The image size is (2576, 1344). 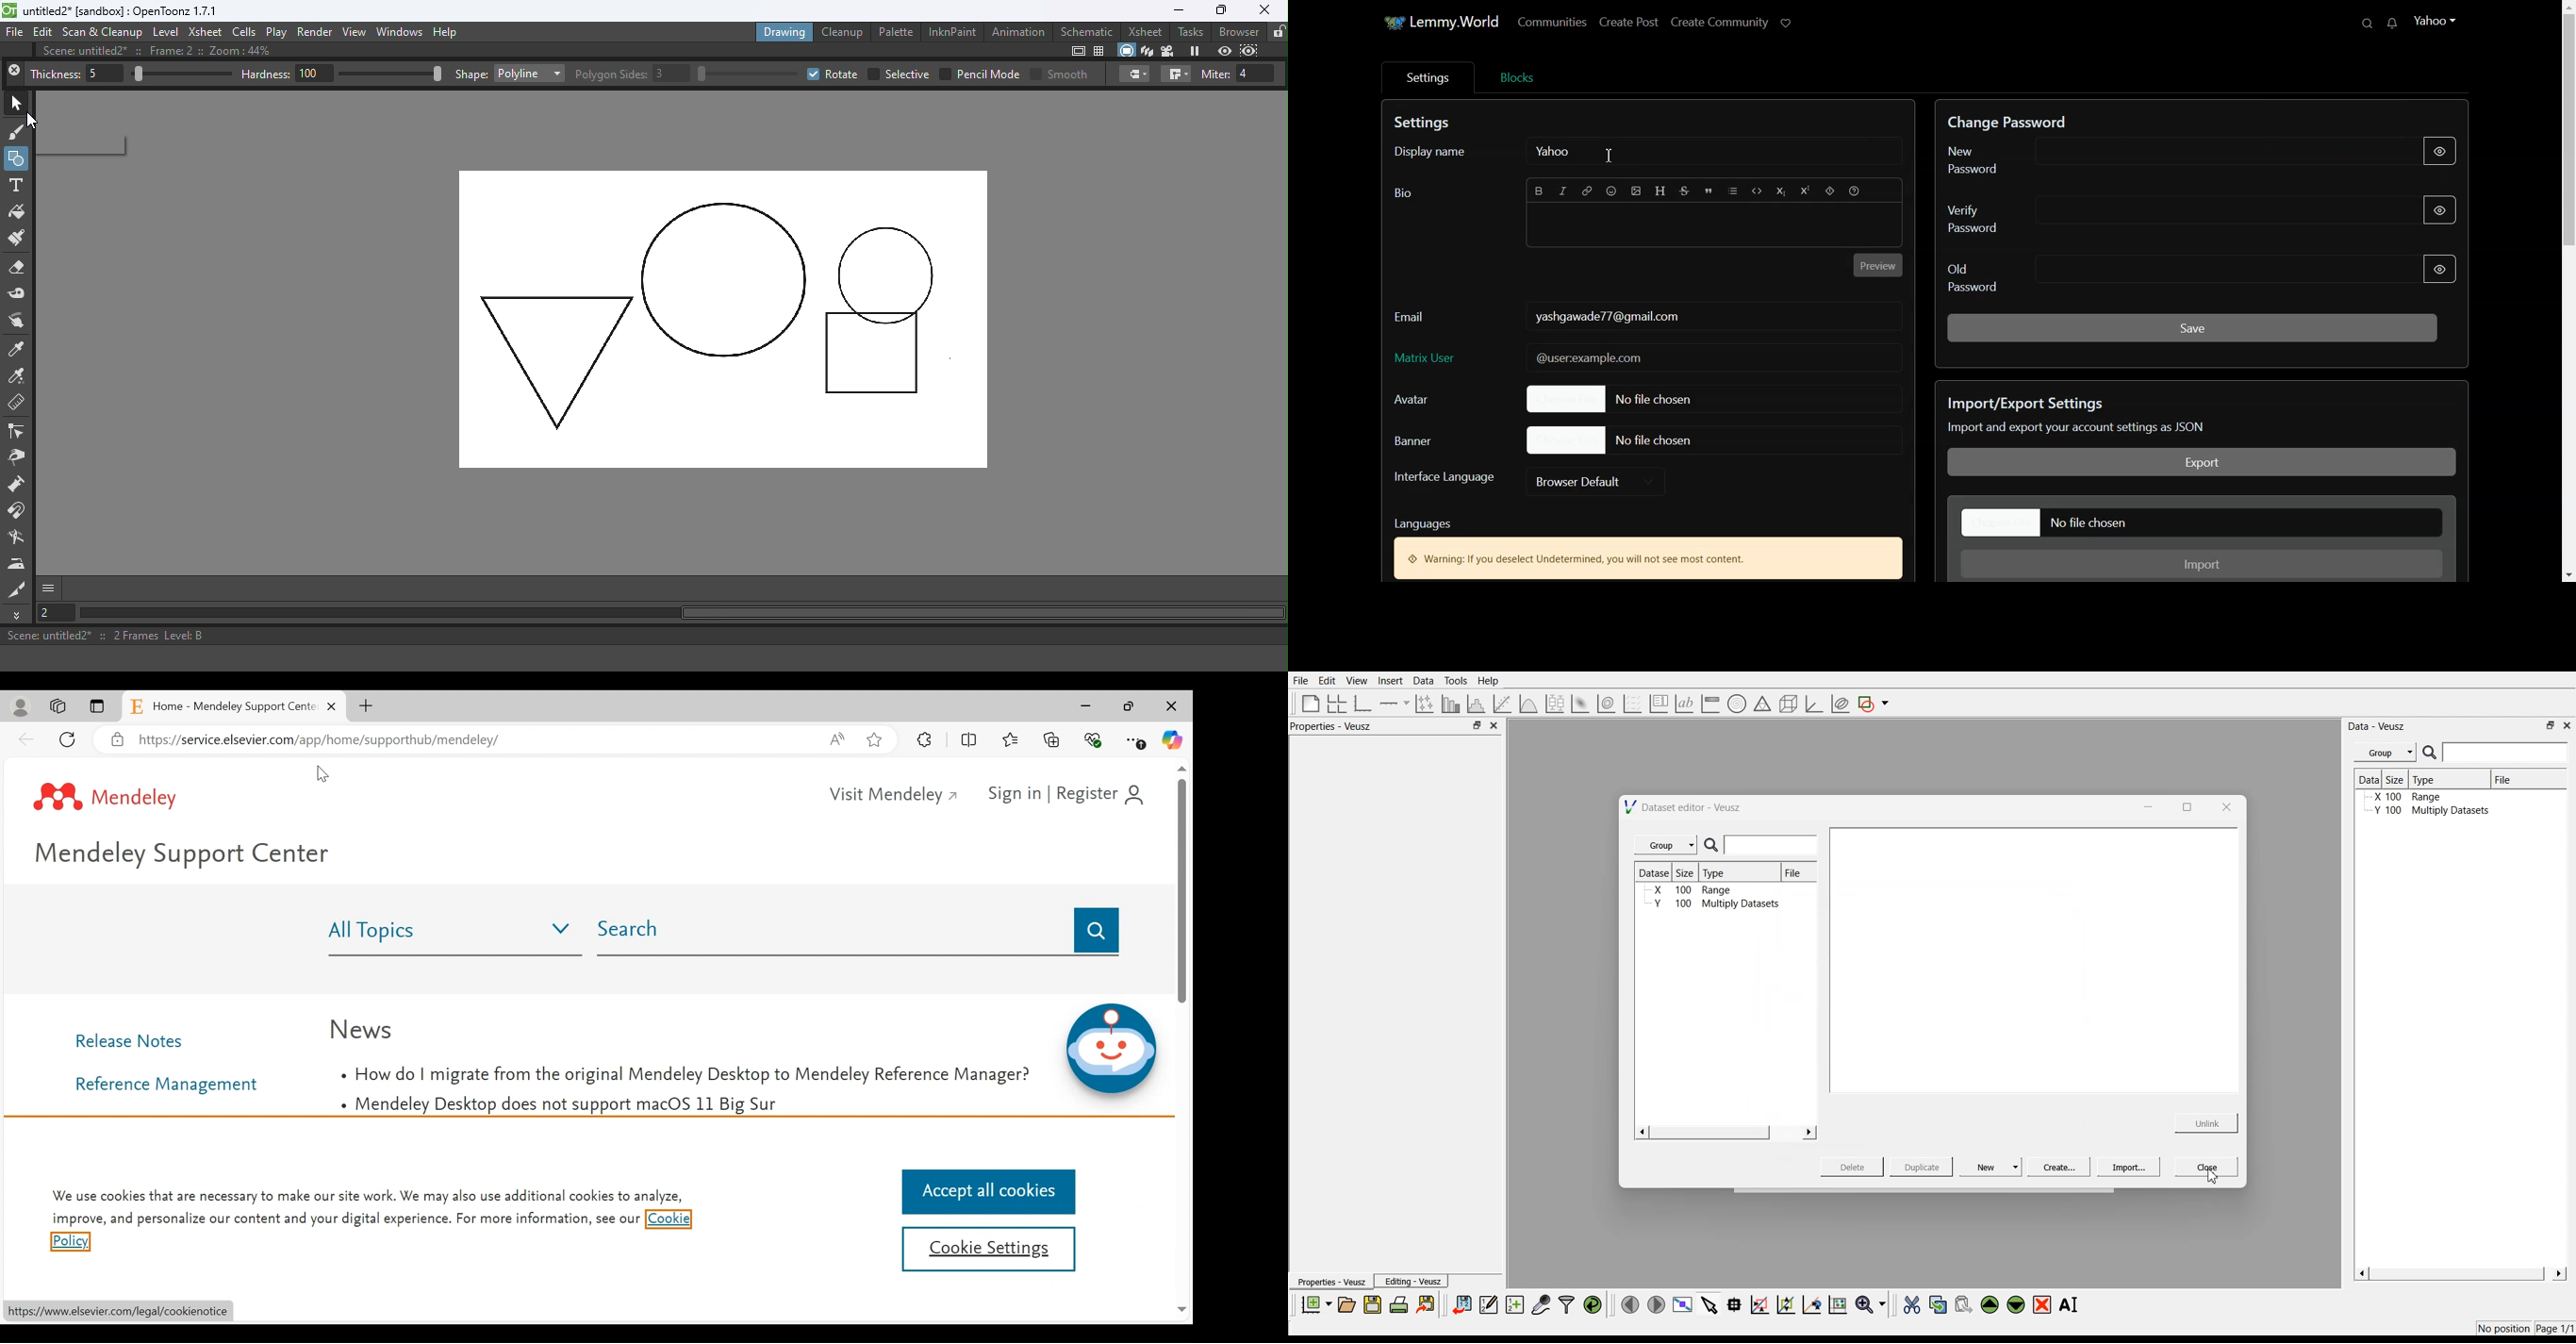 I want to click on fit a function, so click(x=1503, y=702).